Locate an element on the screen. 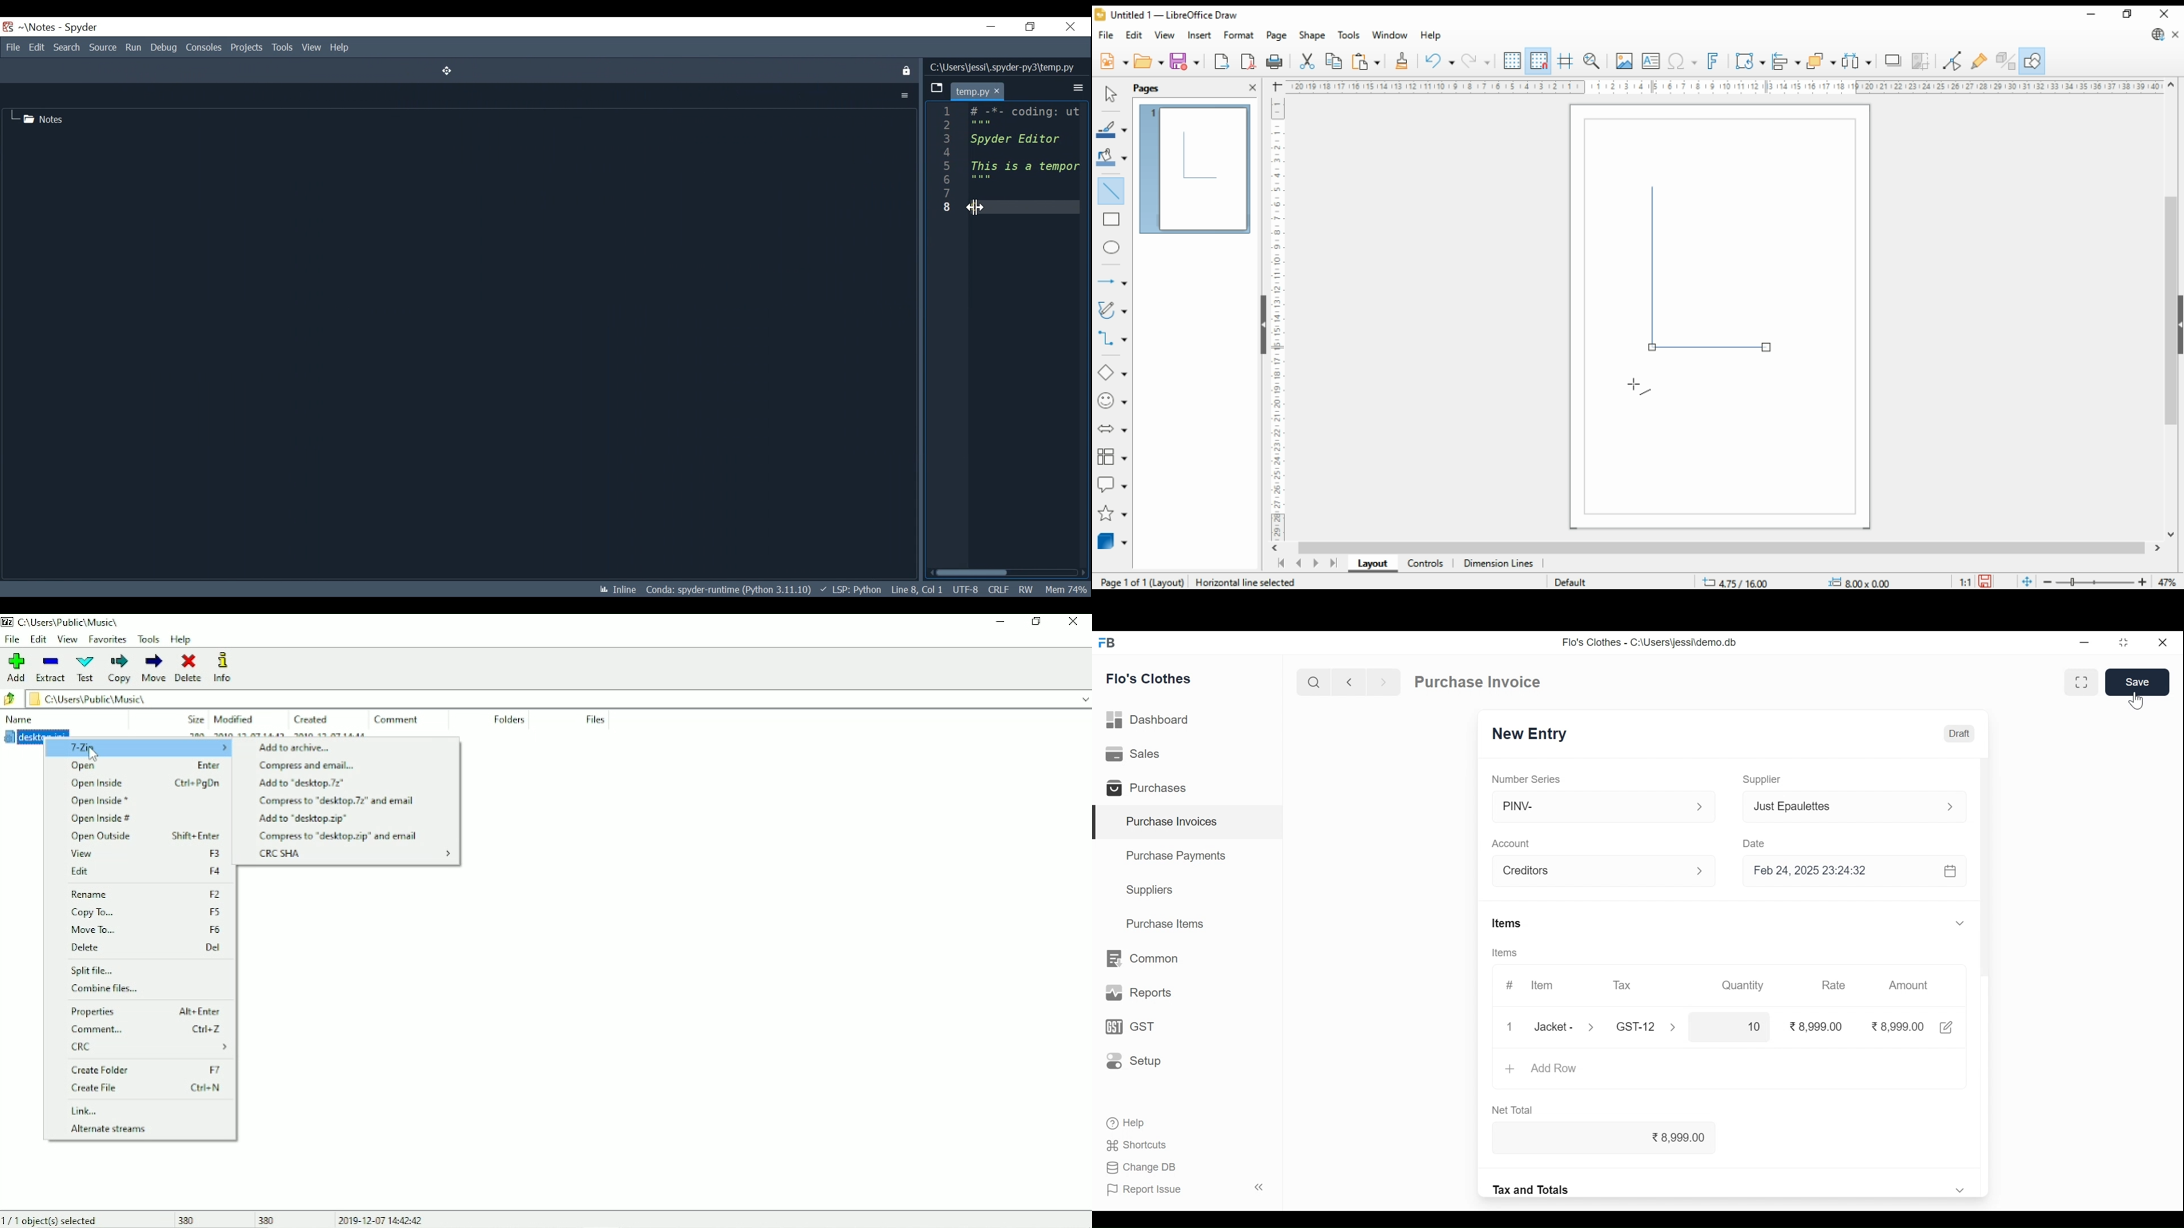 This screenshot has width=2184, height=1232. GST is located at coordinates (1130, 1027).